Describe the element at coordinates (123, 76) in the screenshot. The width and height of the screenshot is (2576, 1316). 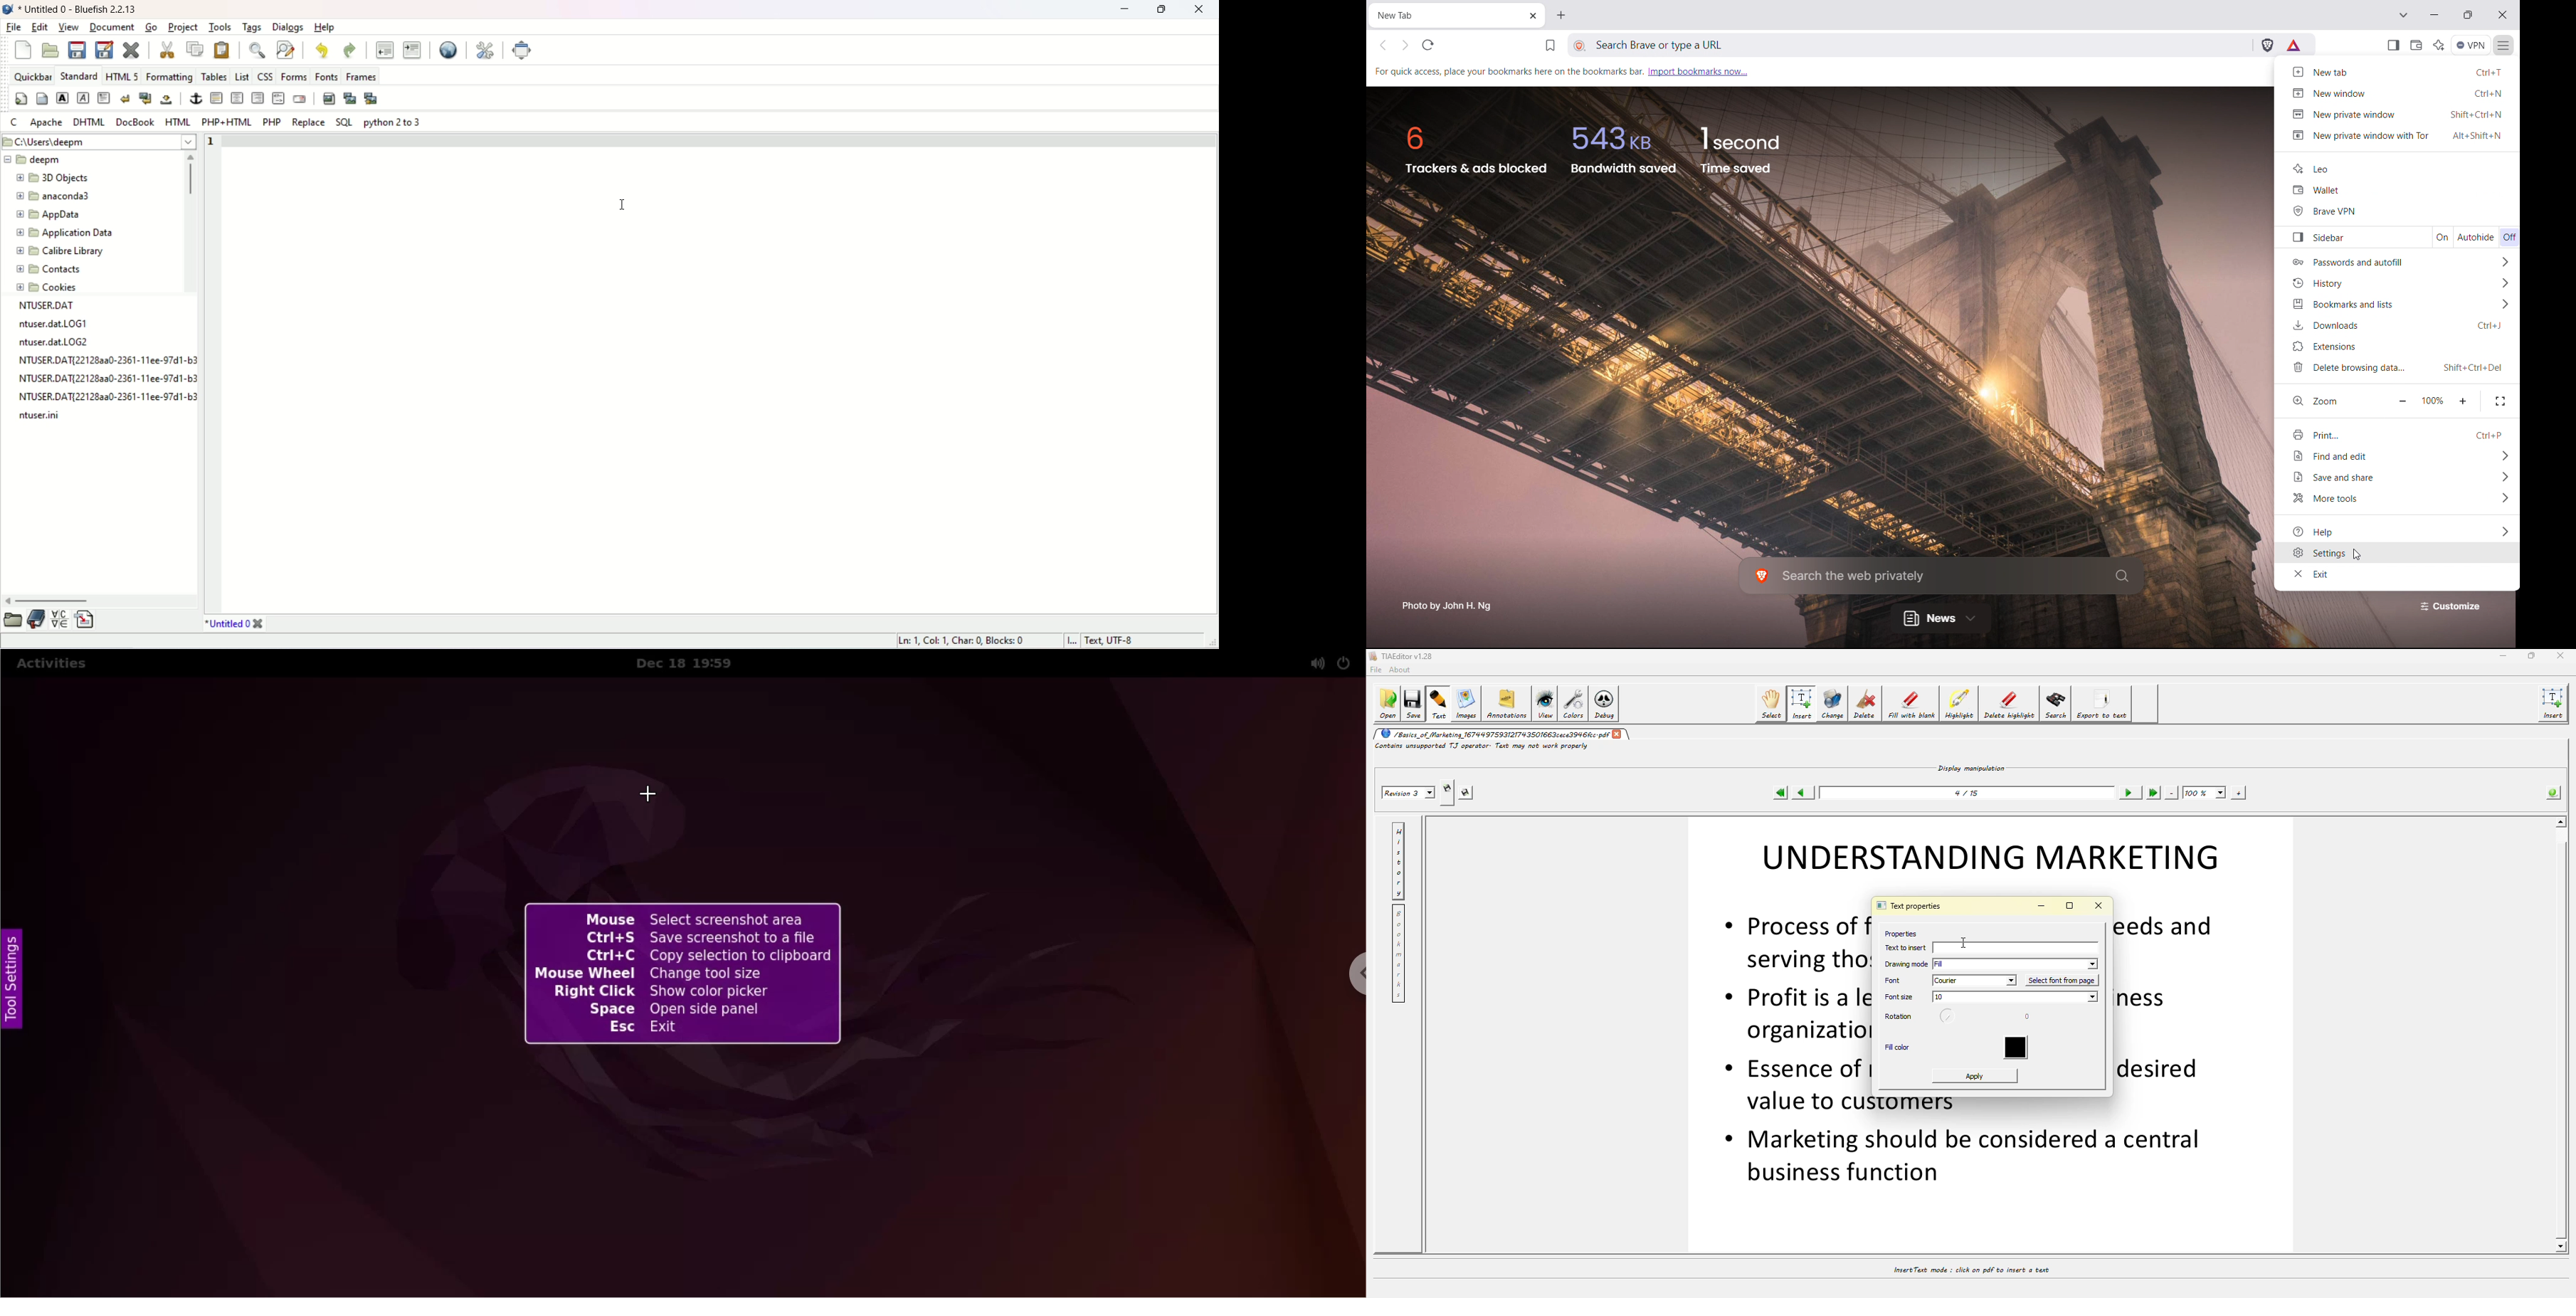
I see `HTML 5` at that location.